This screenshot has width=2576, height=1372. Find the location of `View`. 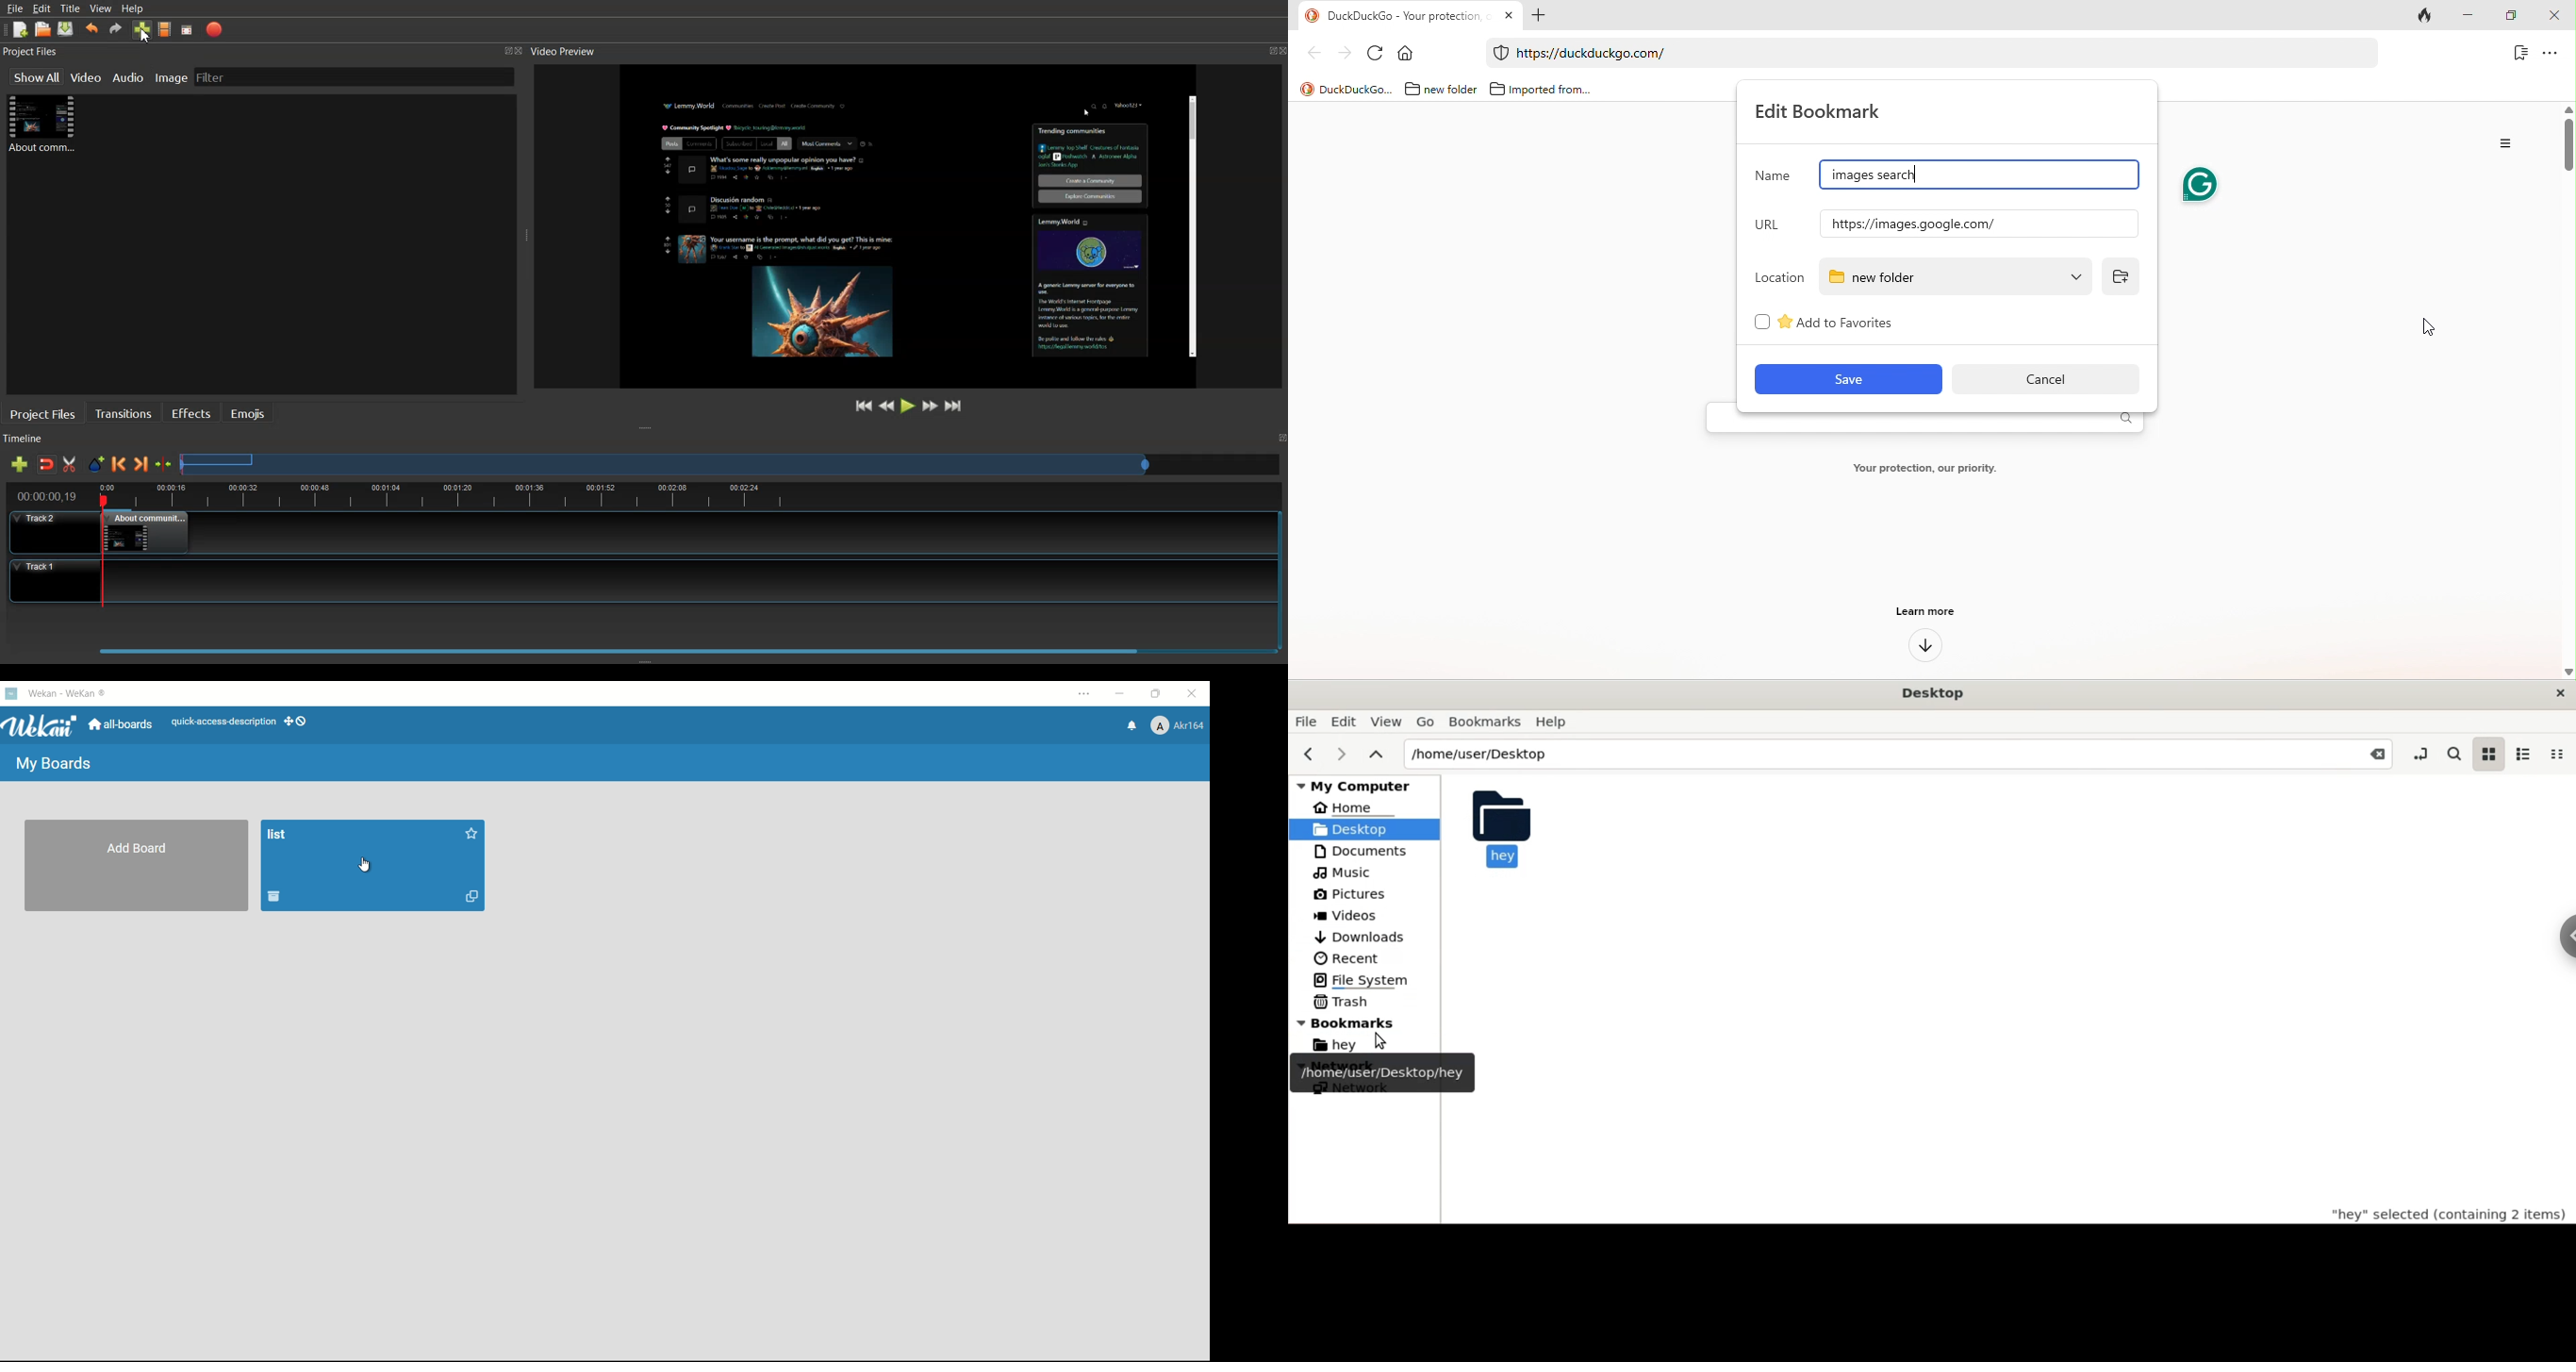

View is located at coordinates (1387, 720).